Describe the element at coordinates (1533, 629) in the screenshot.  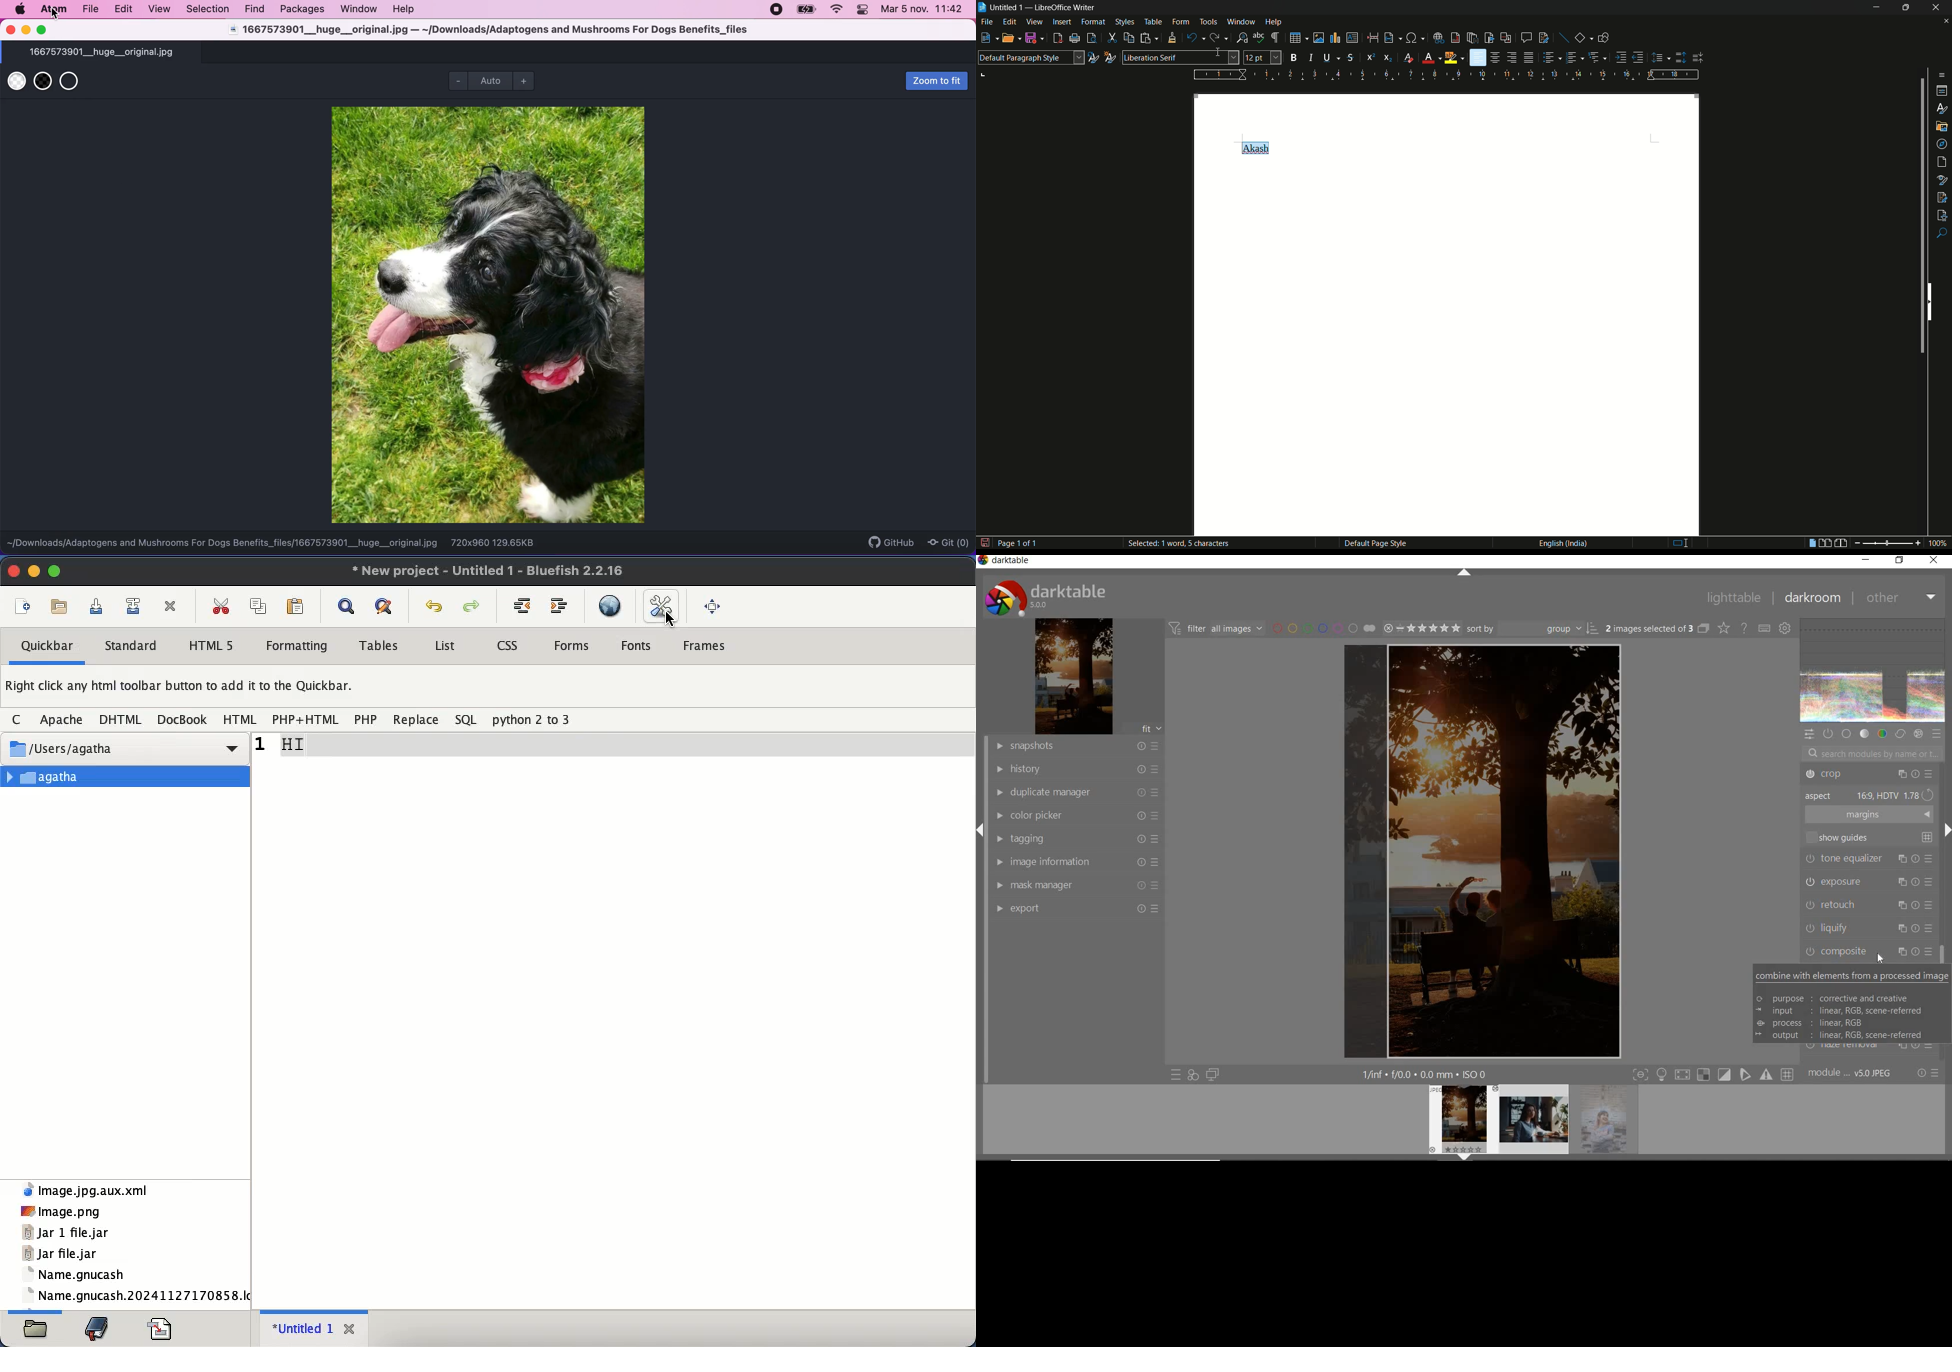
I see `sort` at that location.